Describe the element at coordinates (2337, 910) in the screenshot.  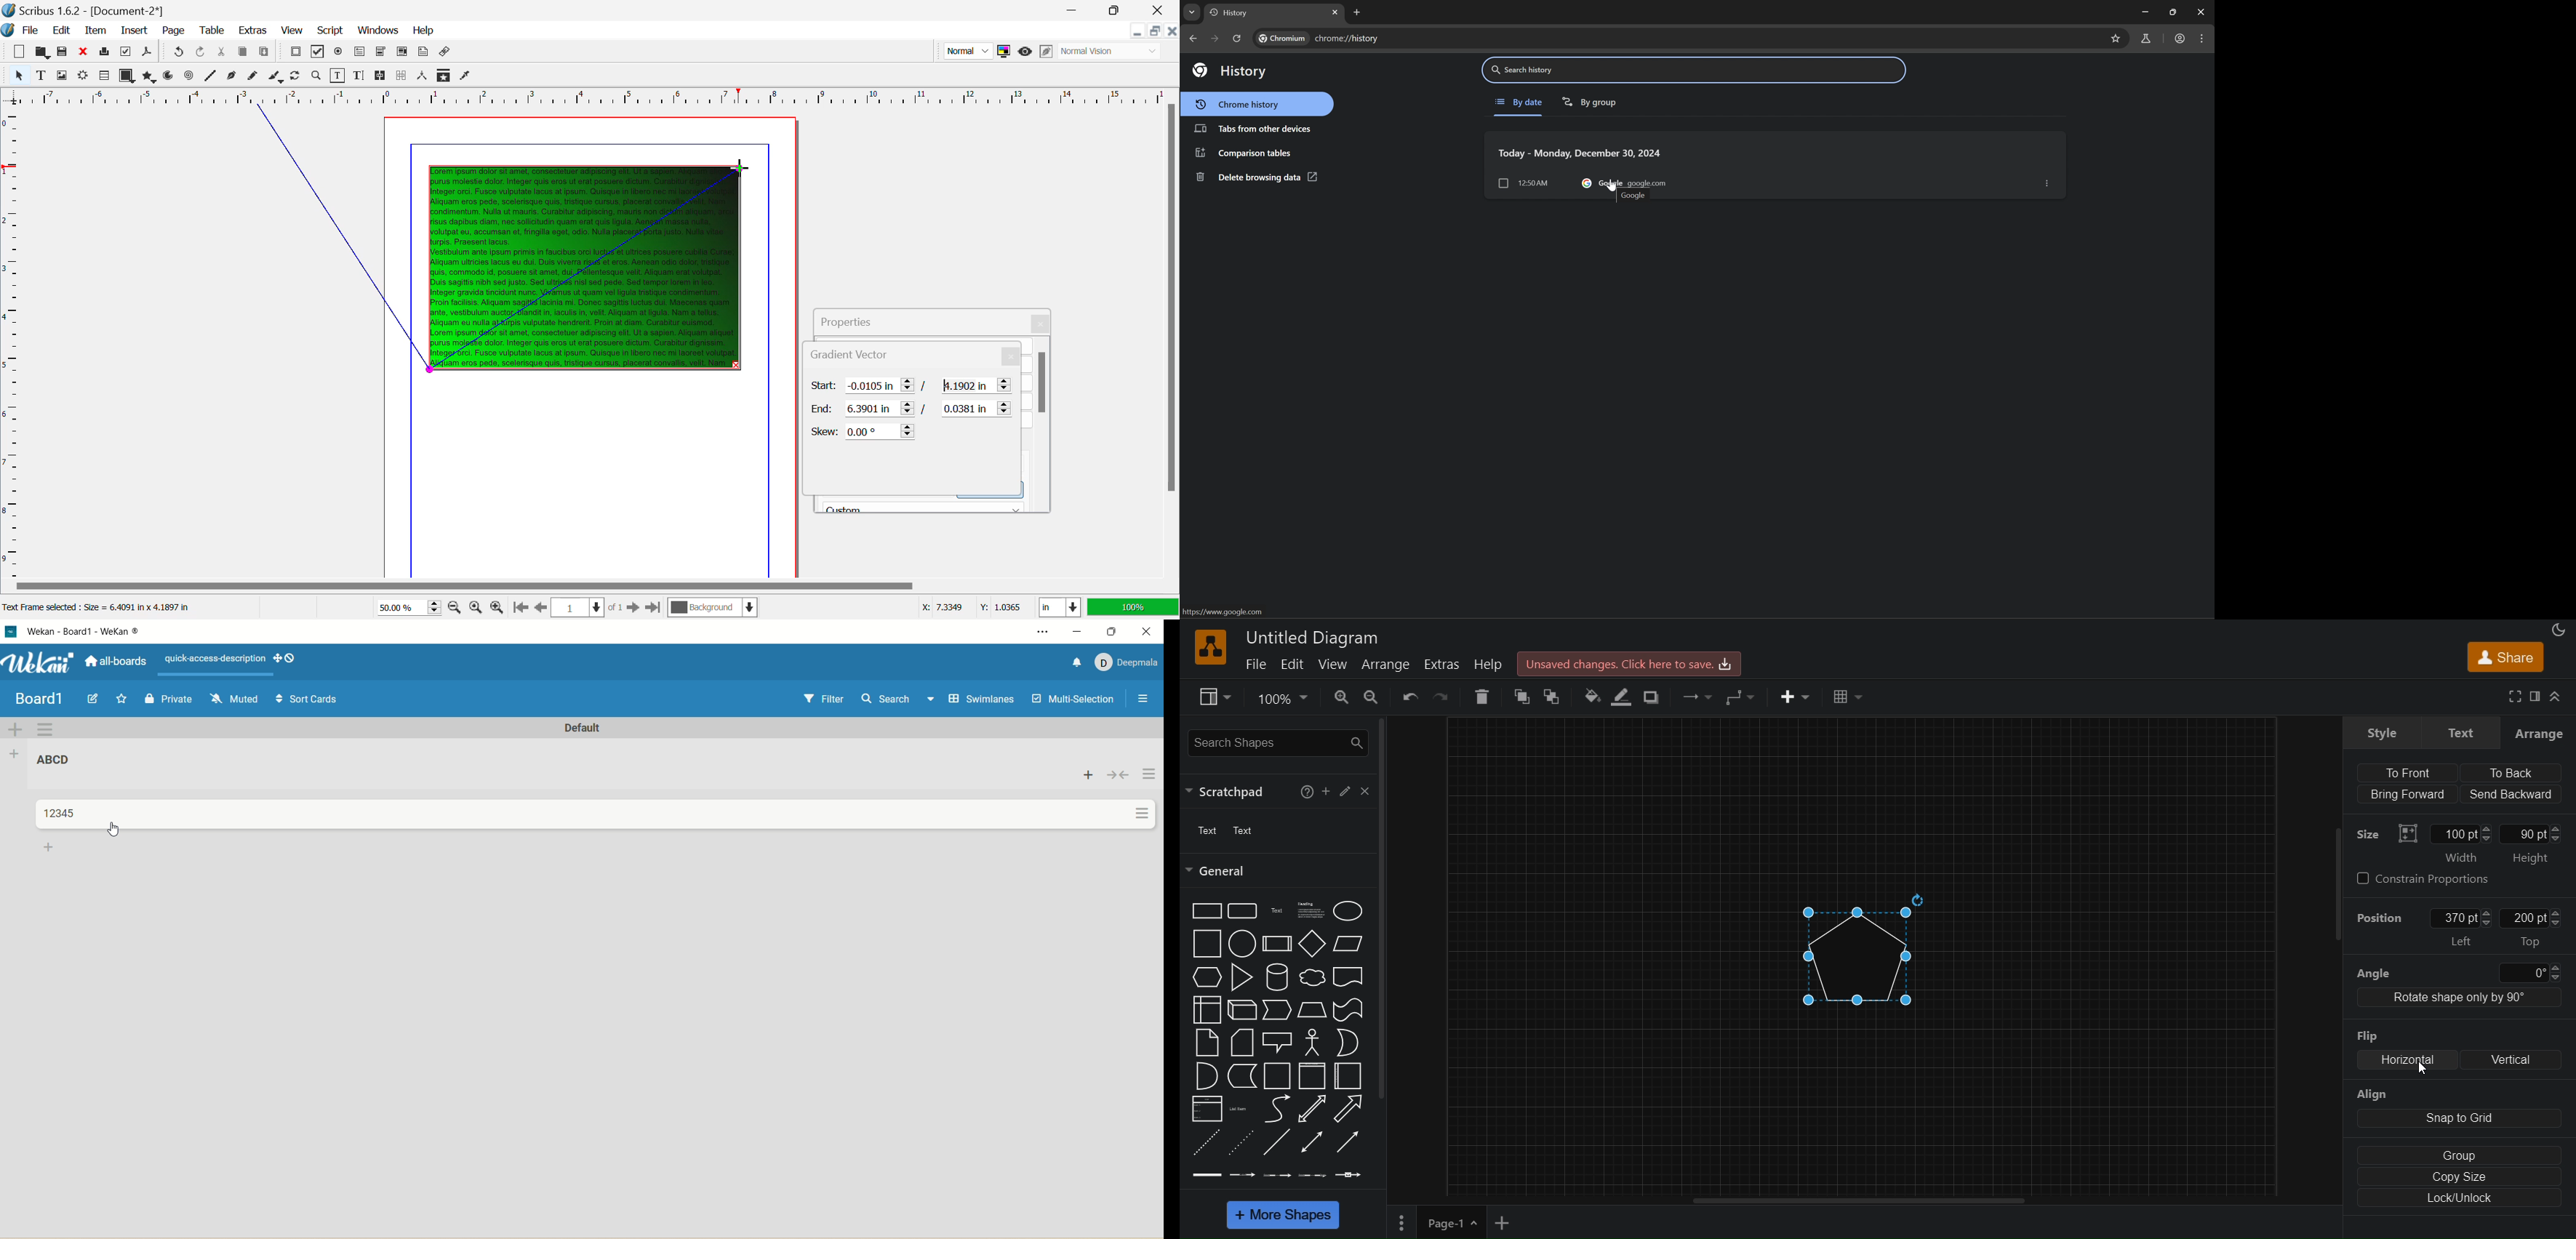
I see `vertical scroll bar` at that location.